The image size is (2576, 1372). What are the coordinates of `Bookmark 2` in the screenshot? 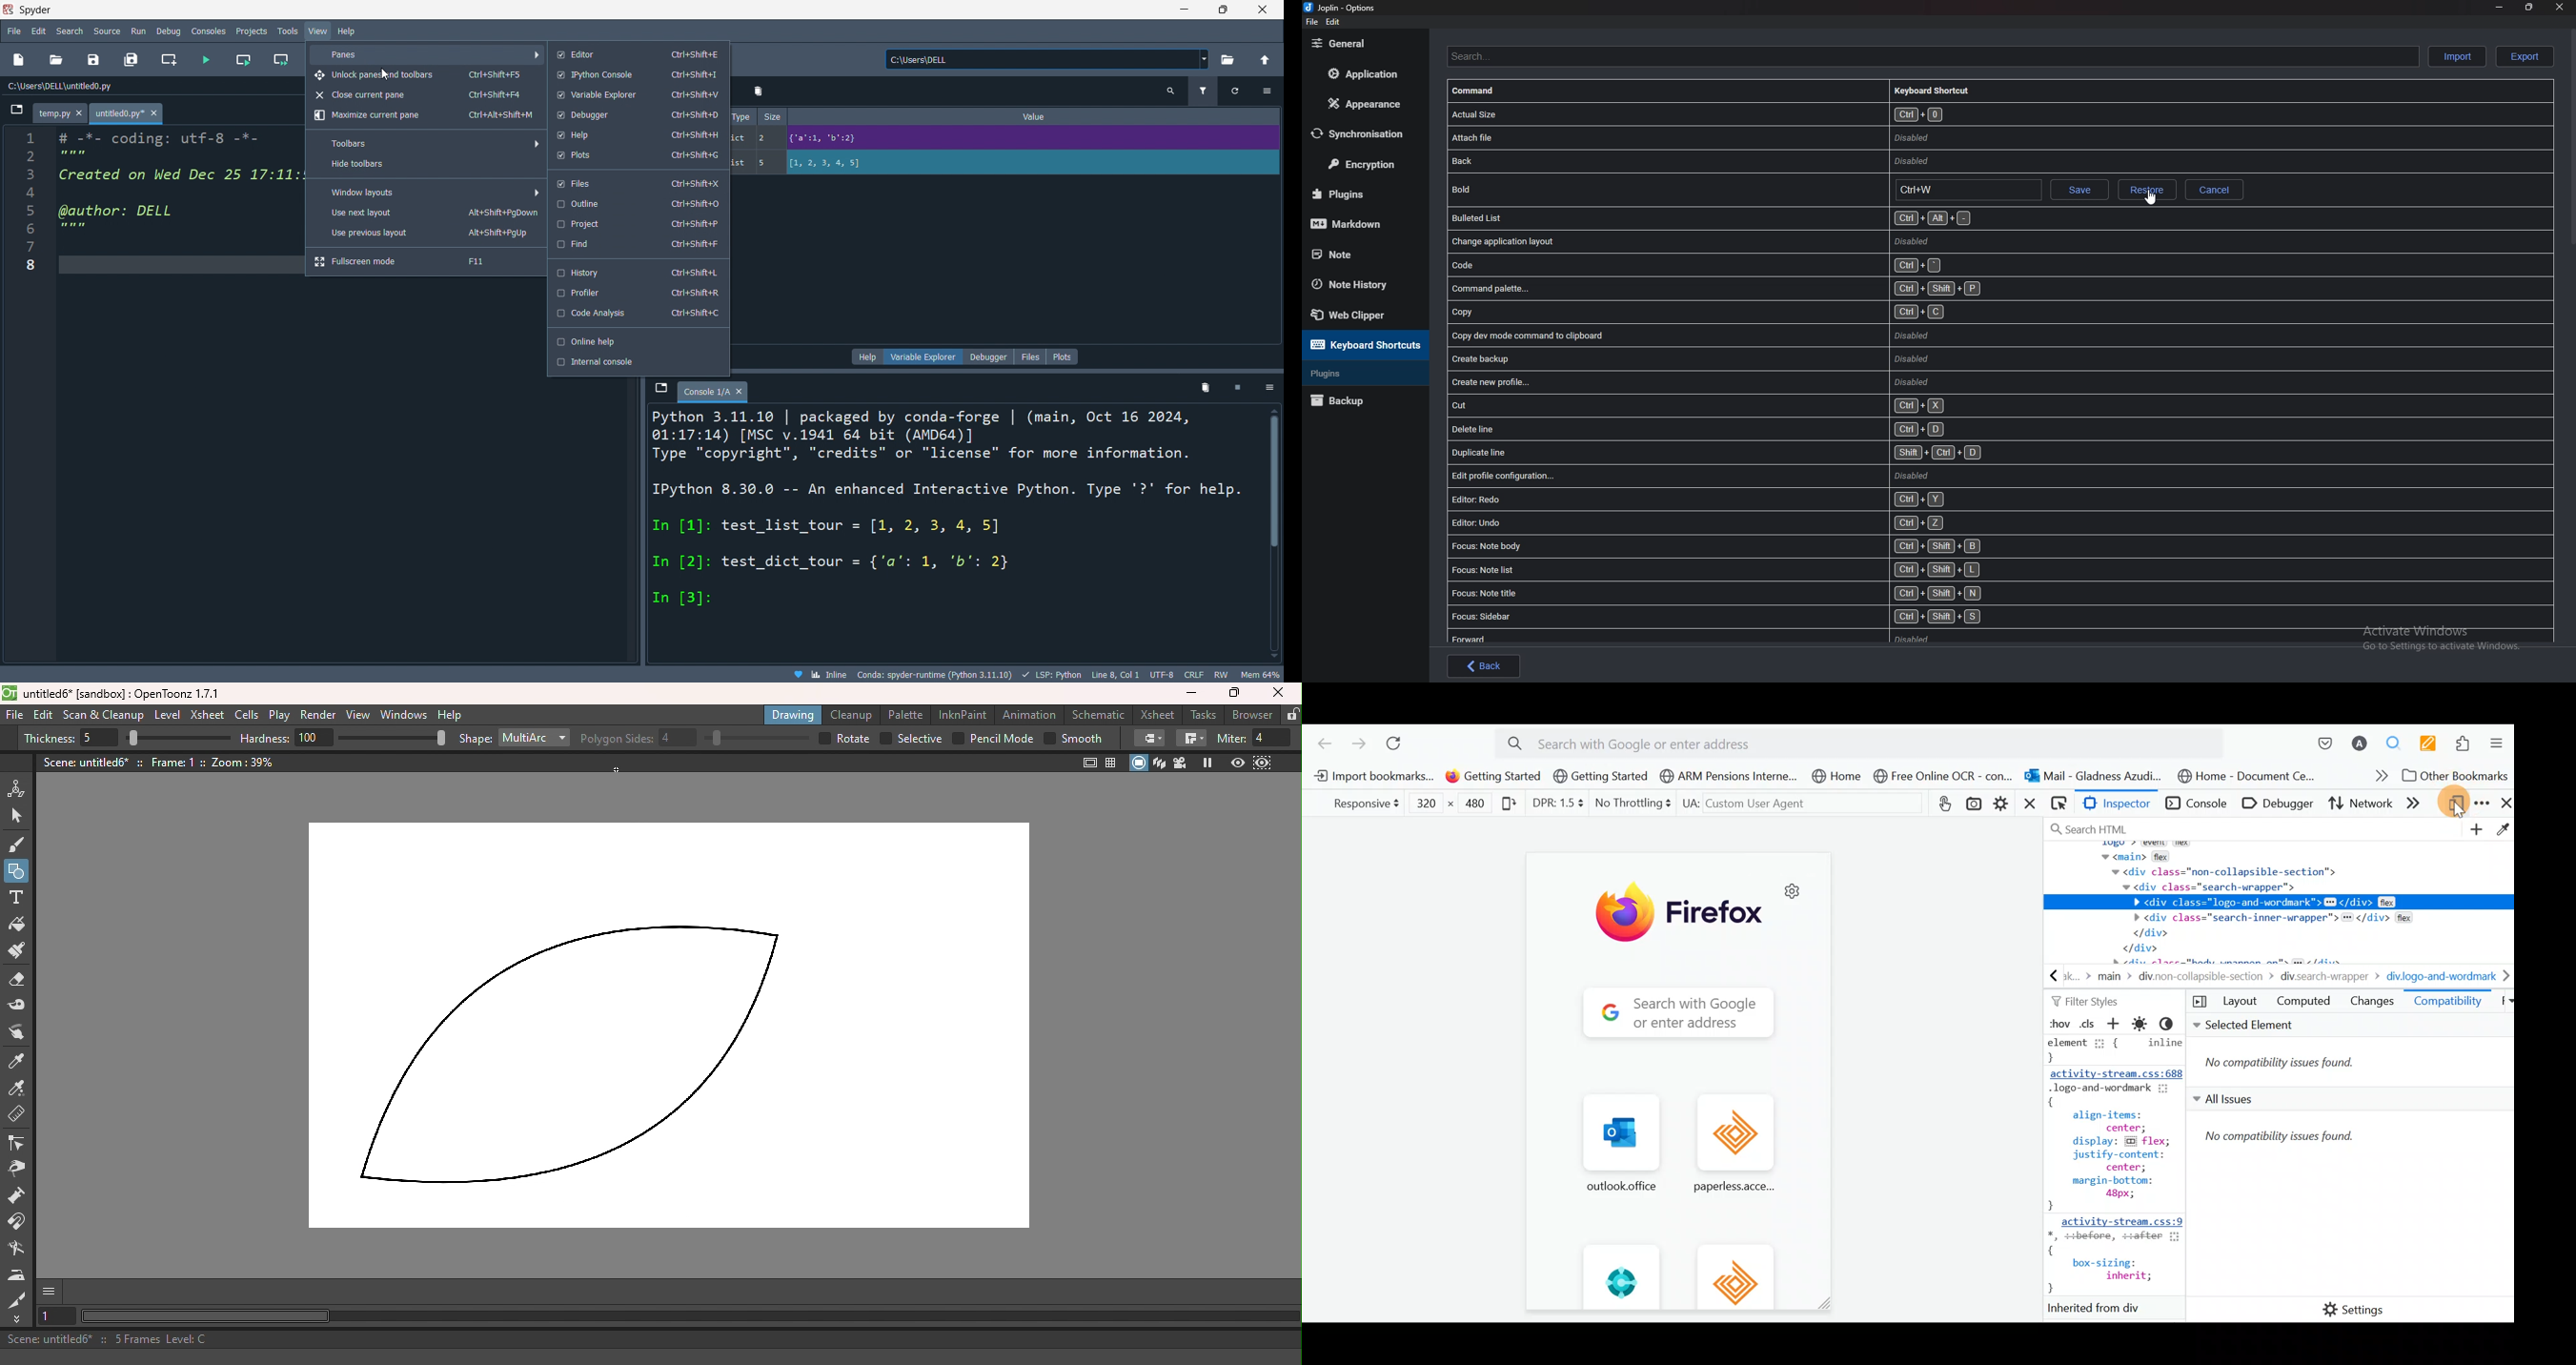 It's located at (1490, 777).